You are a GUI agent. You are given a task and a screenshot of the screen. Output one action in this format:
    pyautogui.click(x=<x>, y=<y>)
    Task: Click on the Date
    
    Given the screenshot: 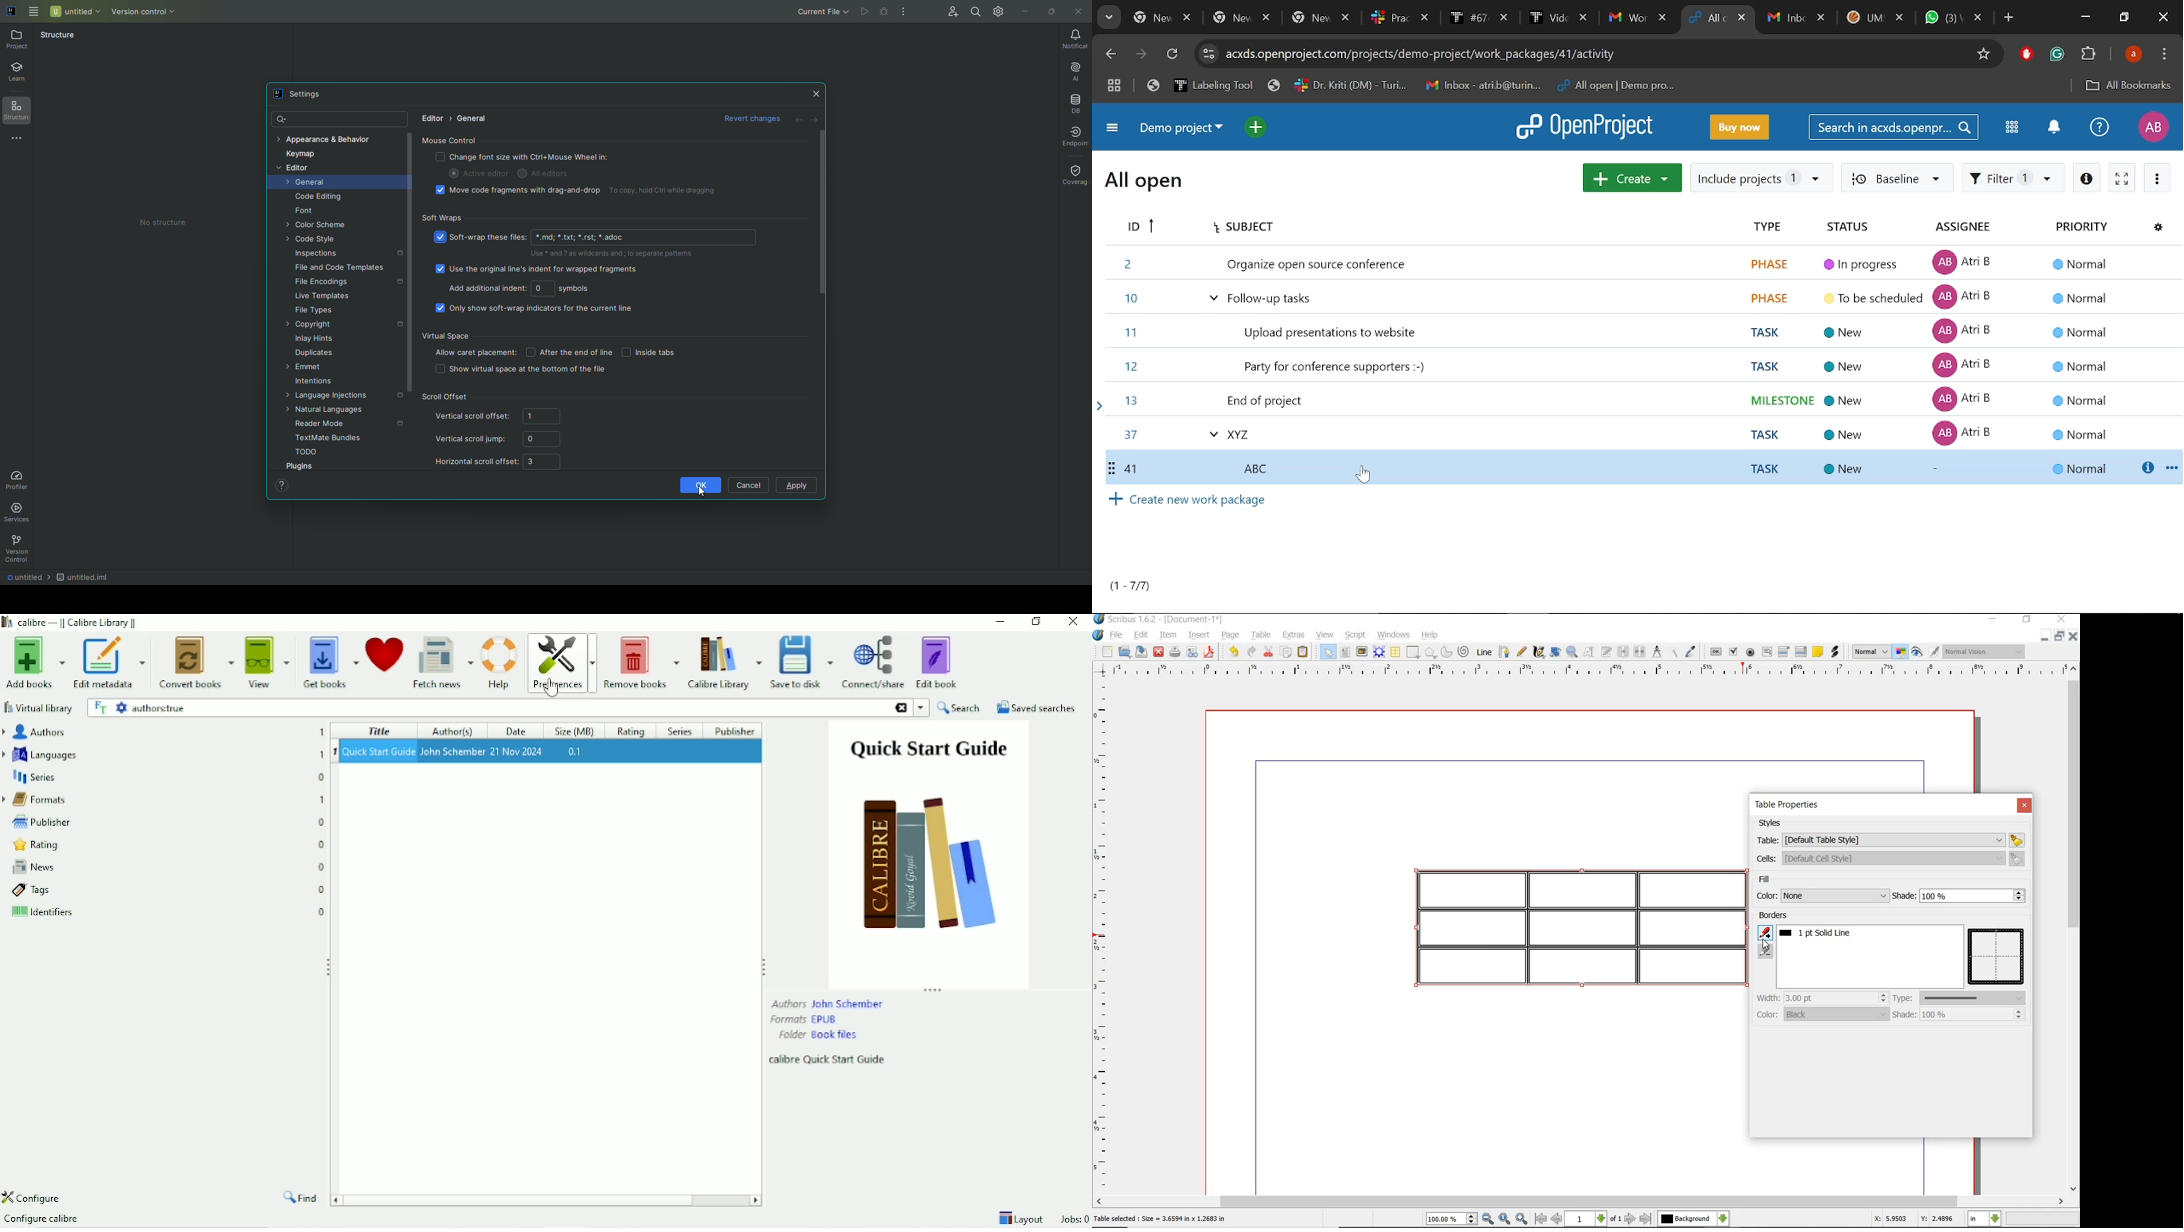 What is the action you would take?
    pyautogui.click(x=520, y=730)
    